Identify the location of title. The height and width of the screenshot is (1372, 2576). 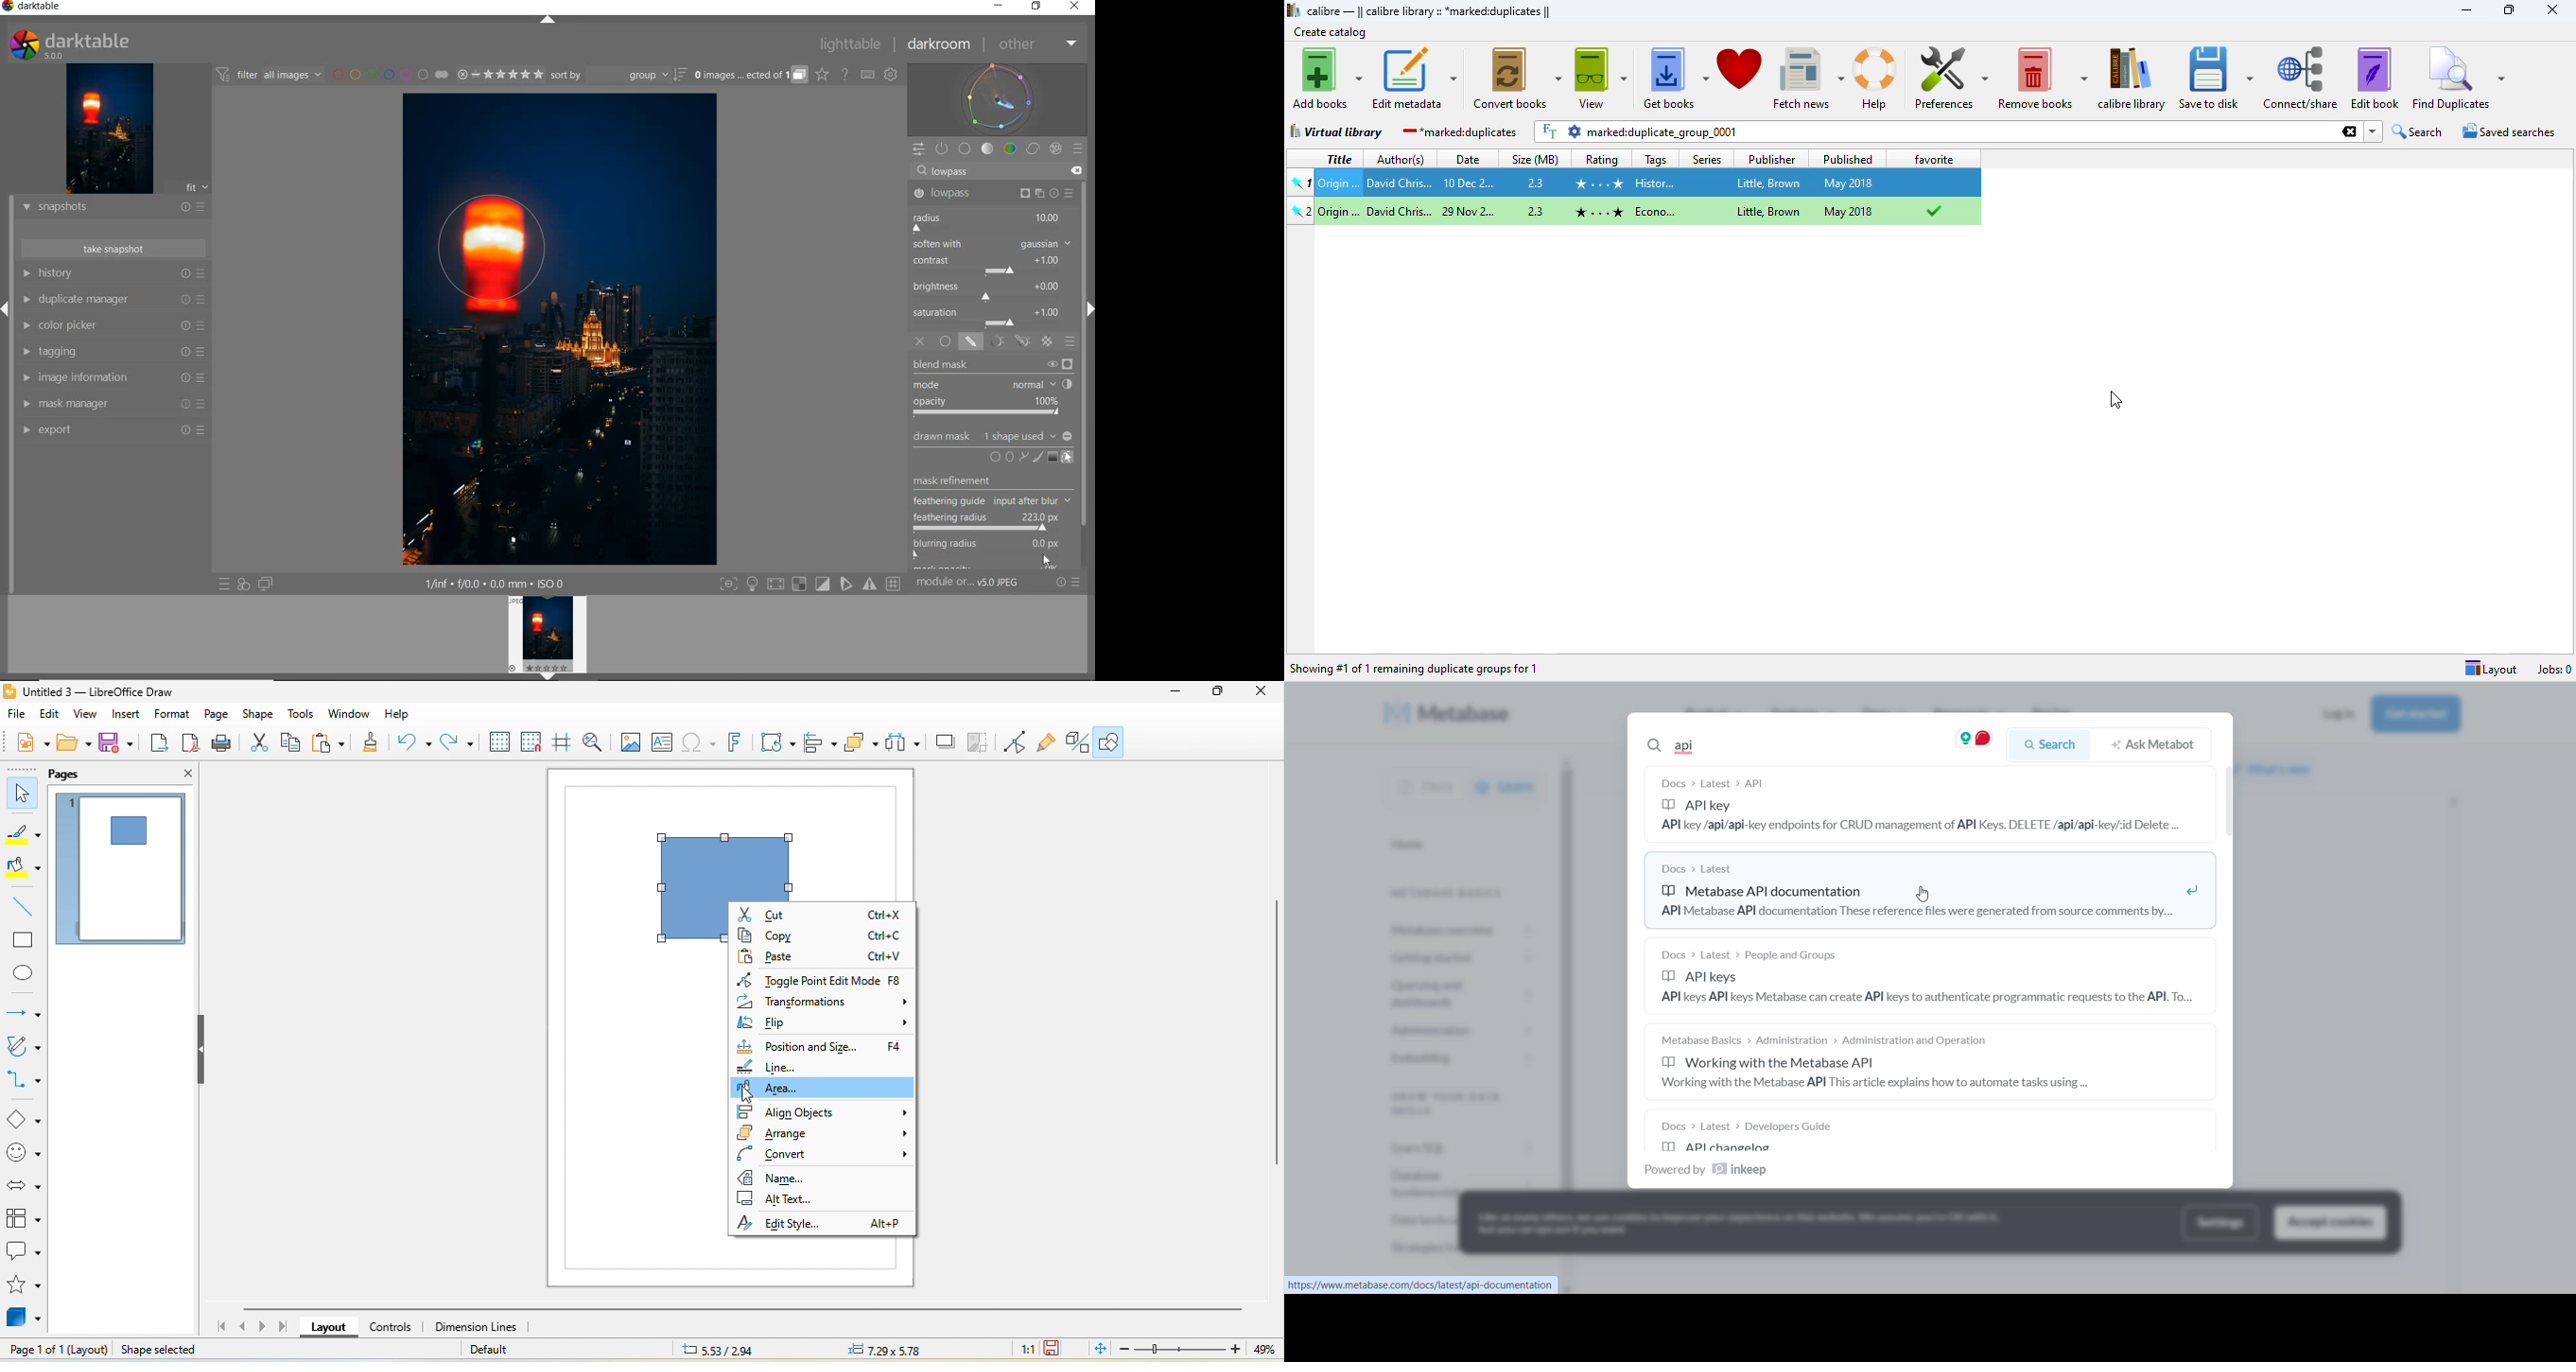
(113, 690).